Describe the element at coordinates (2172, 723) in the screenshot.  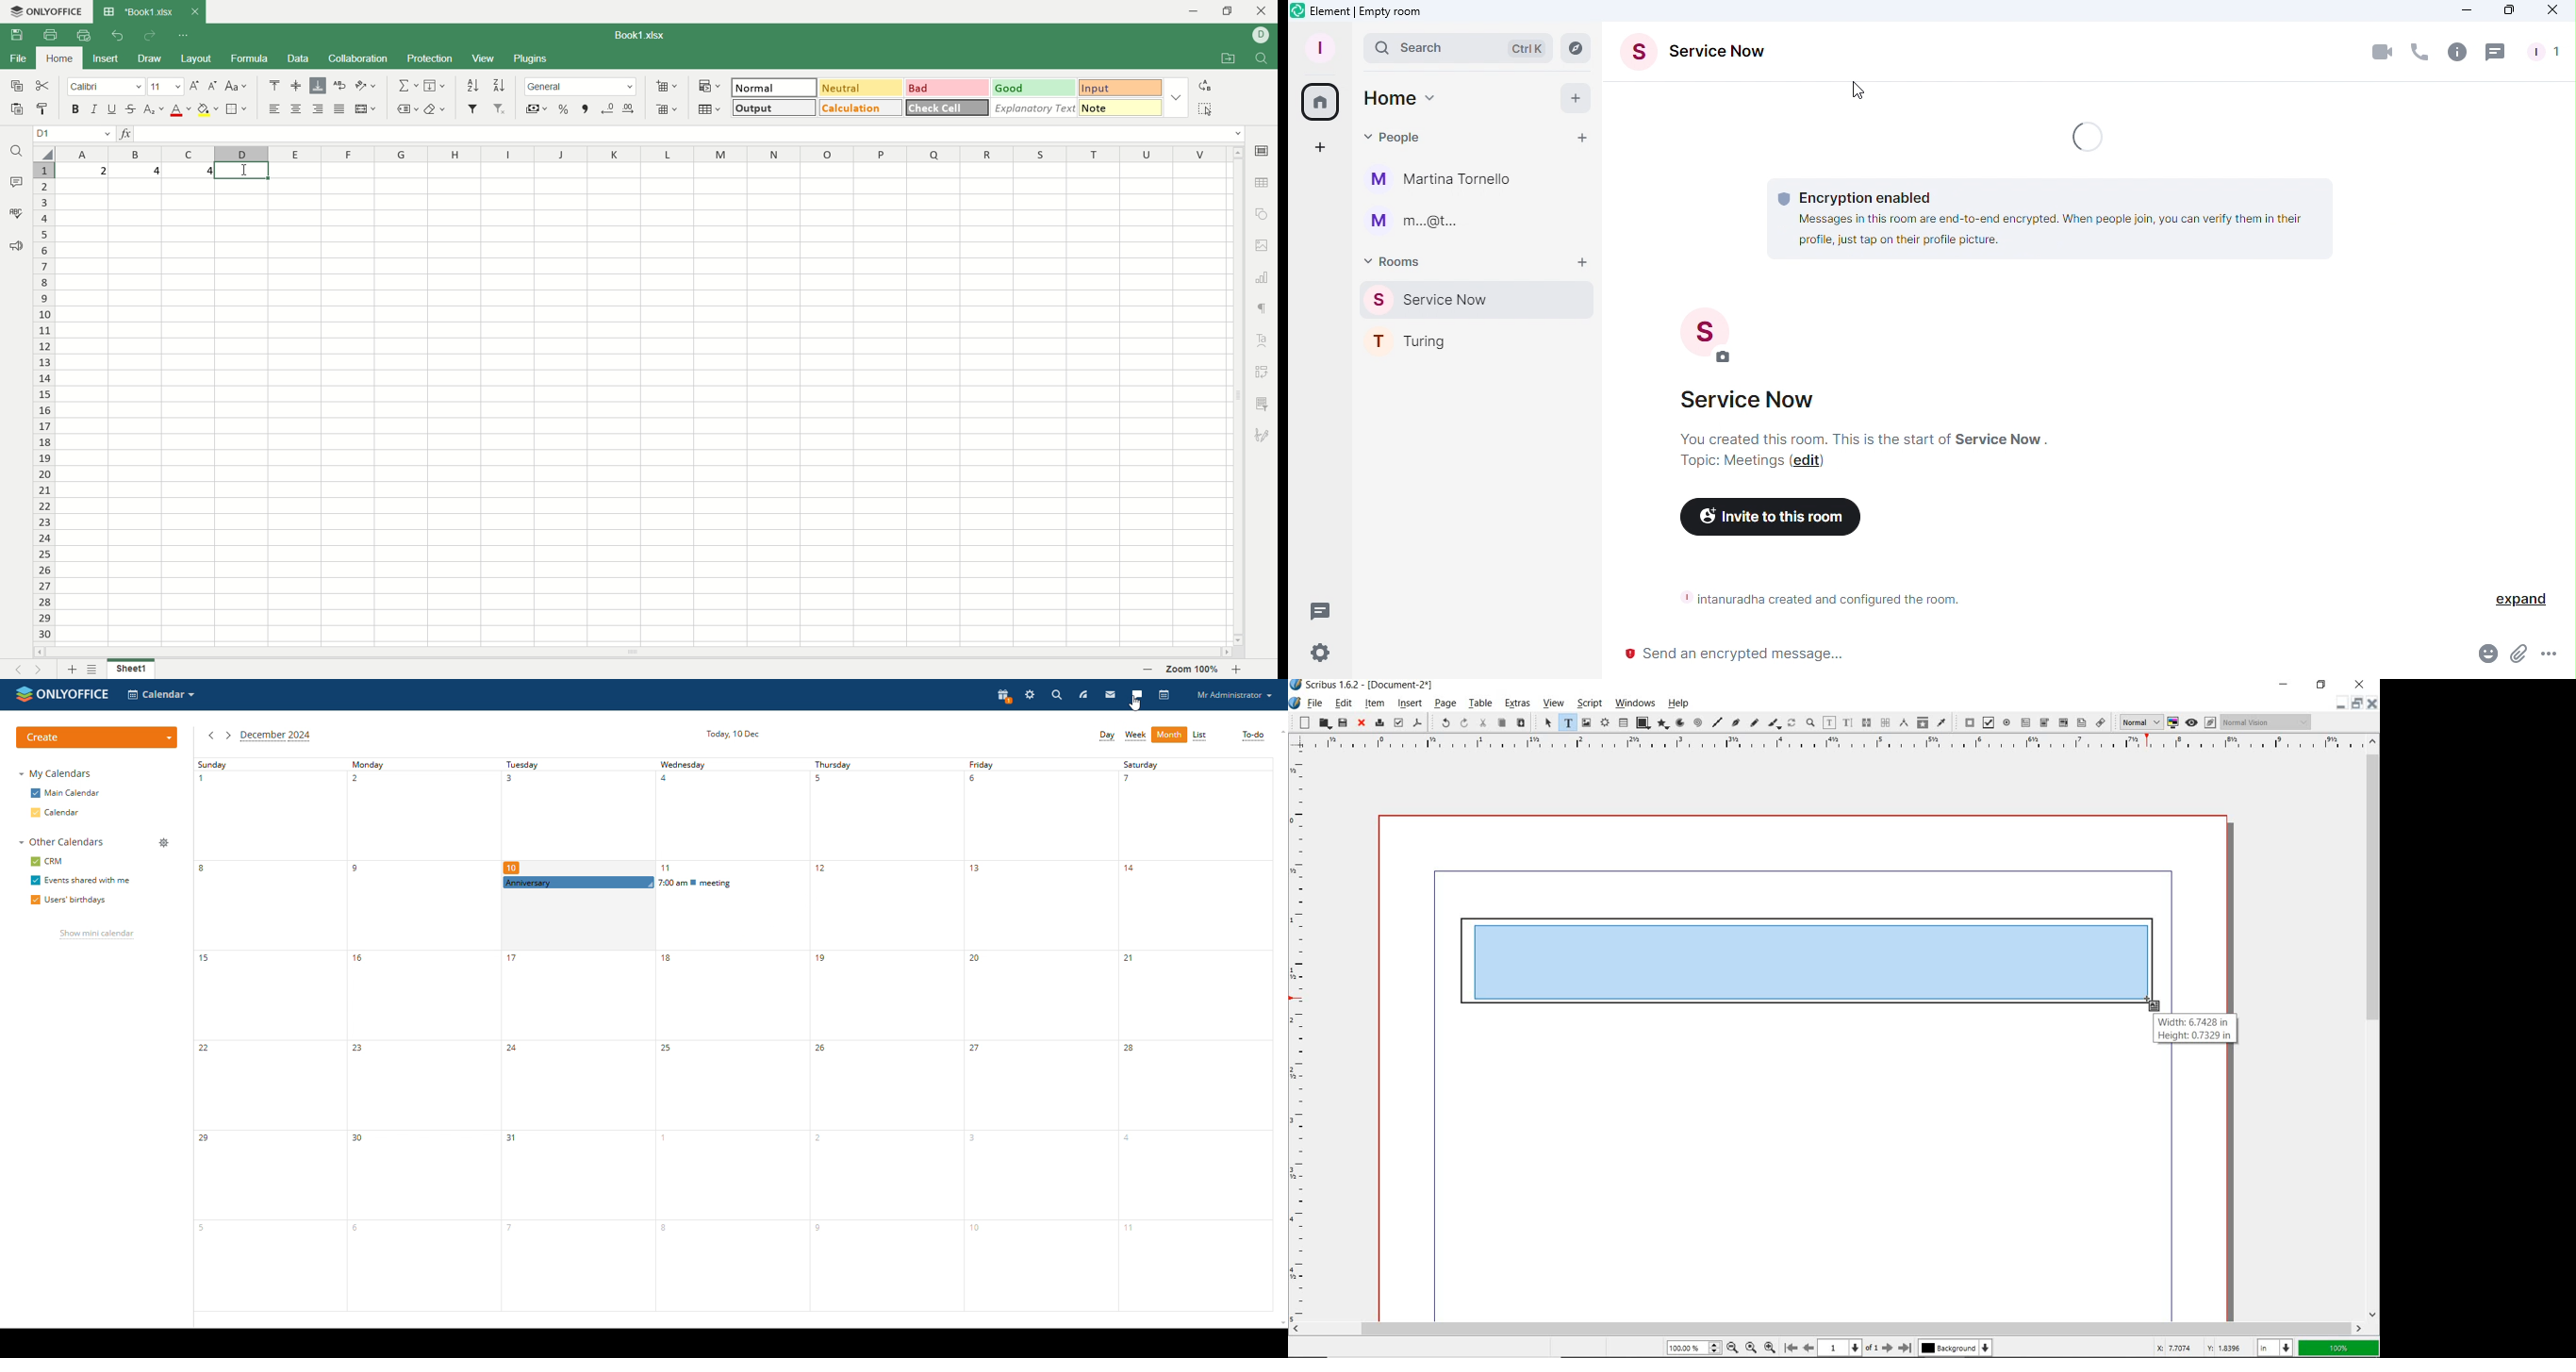
I see `toggle color` at that location.